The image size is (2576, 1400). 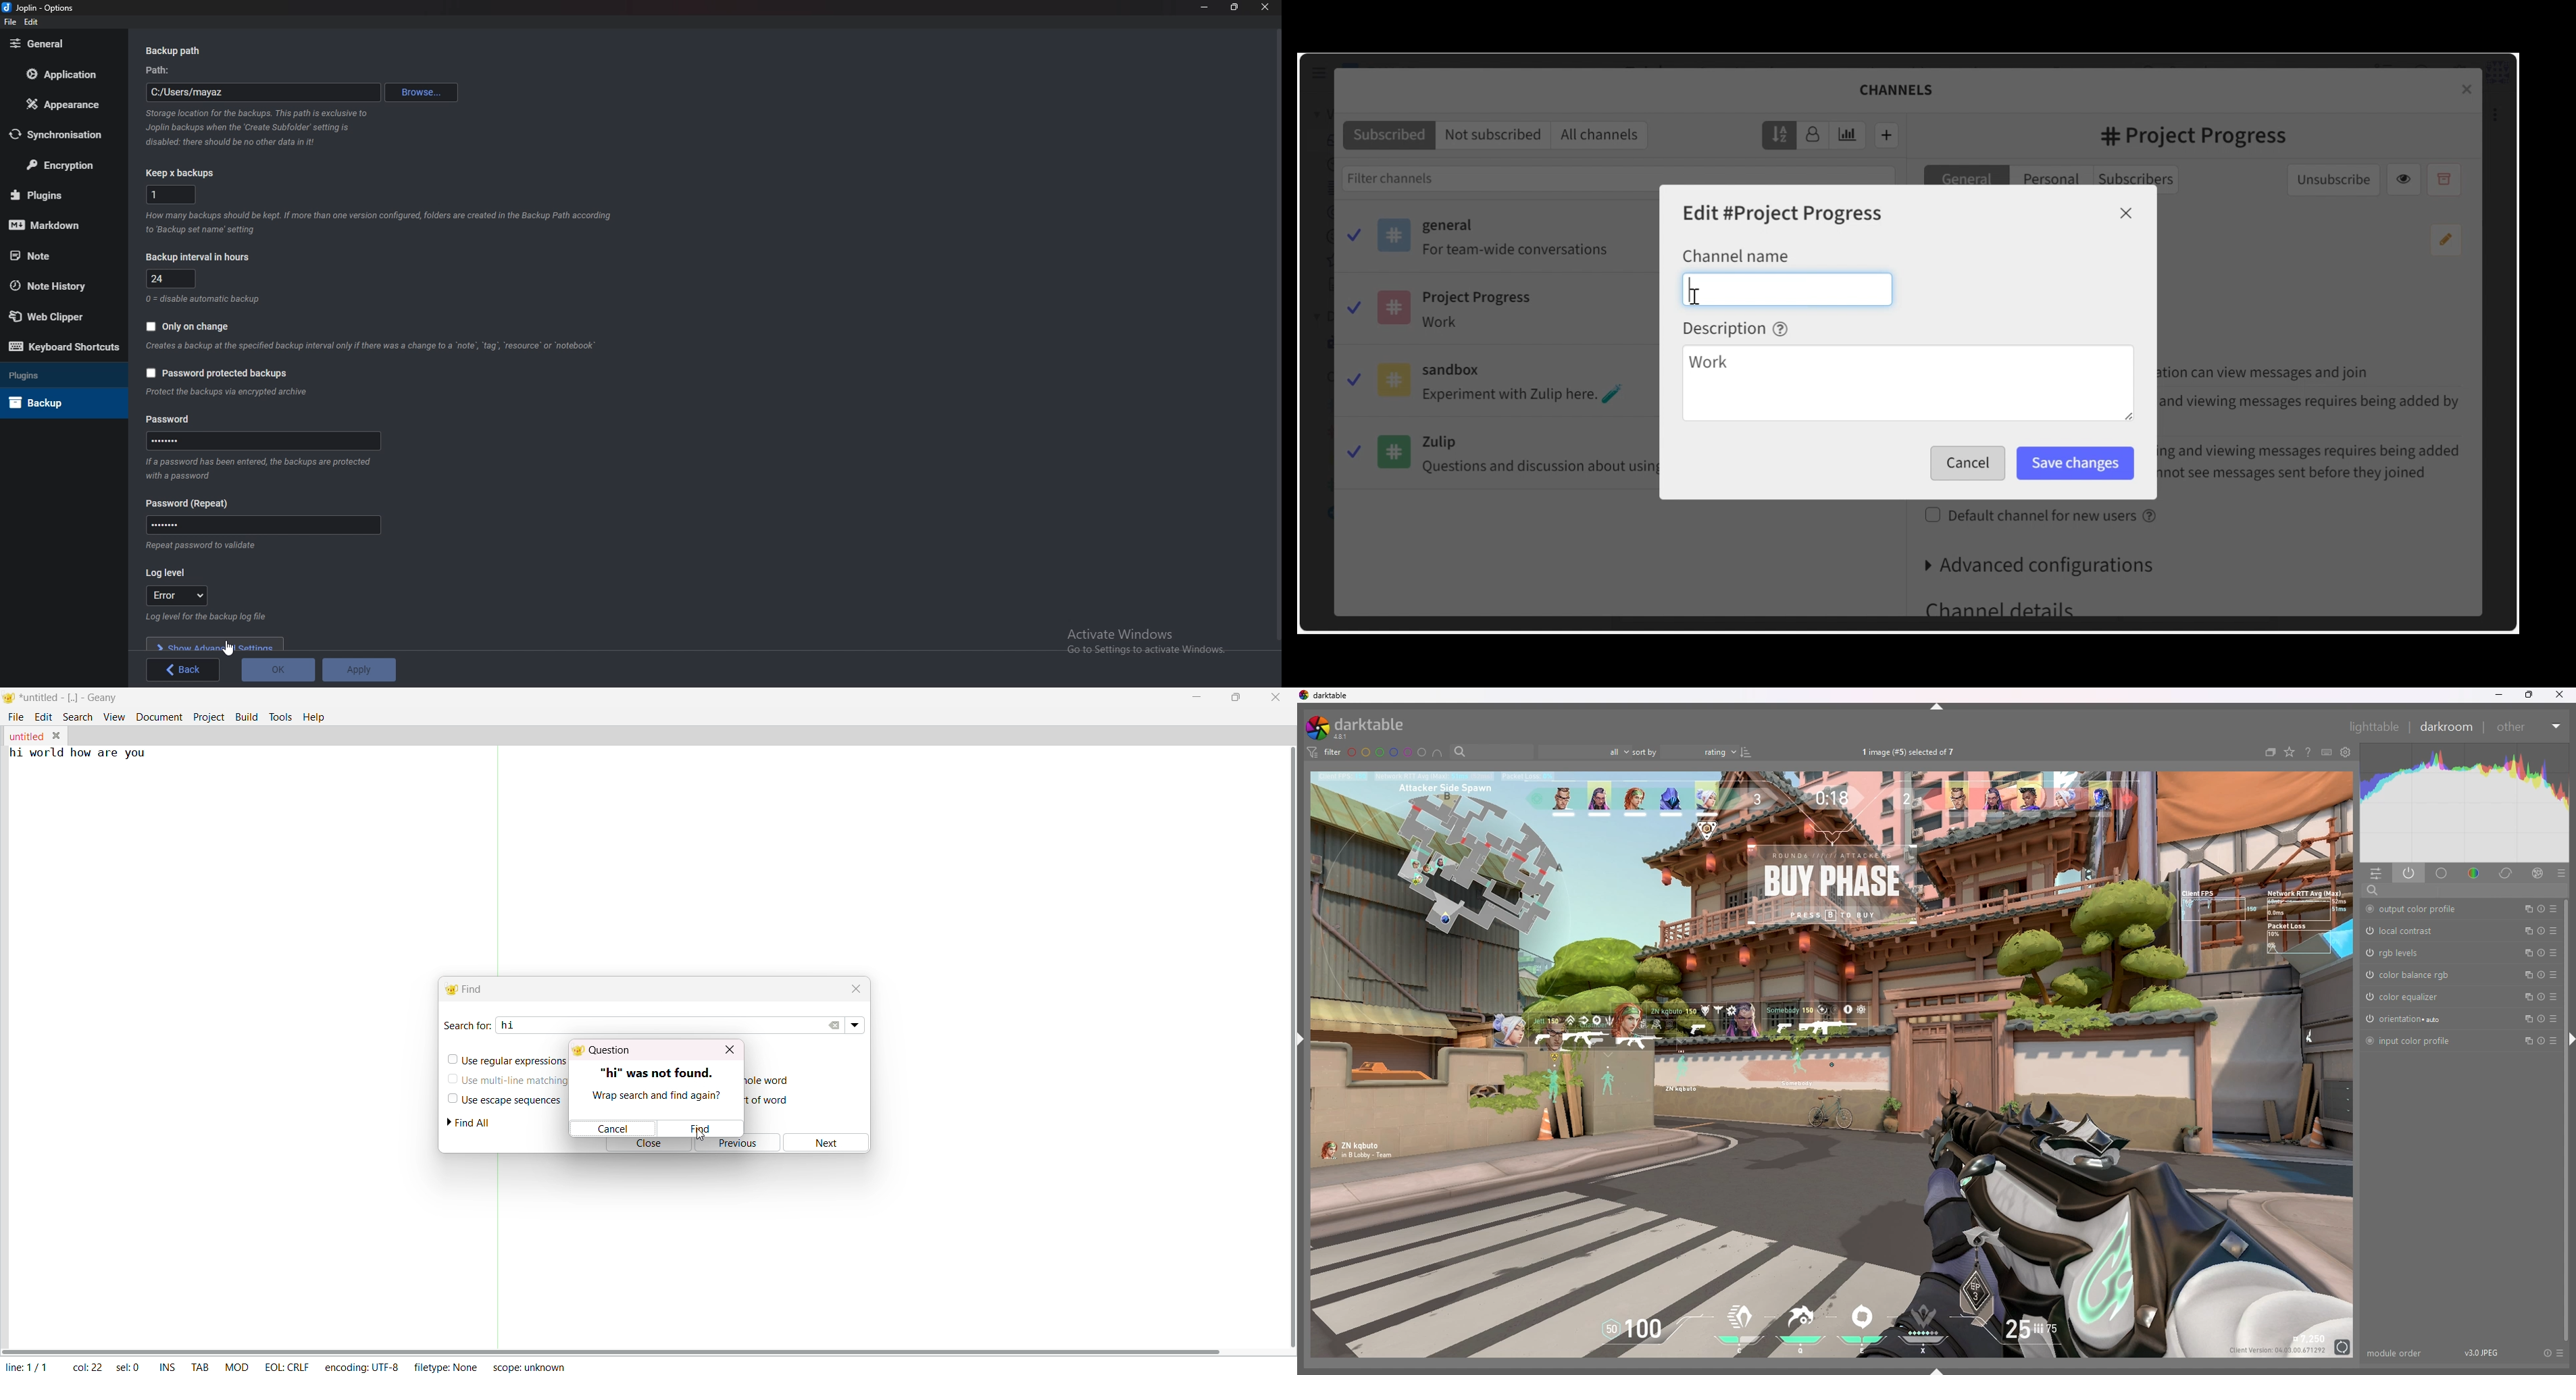 What do you see at coordinates (1584, 752) in the screenshot?
I see `filter by images rating` at bounding box center [1584, 752].